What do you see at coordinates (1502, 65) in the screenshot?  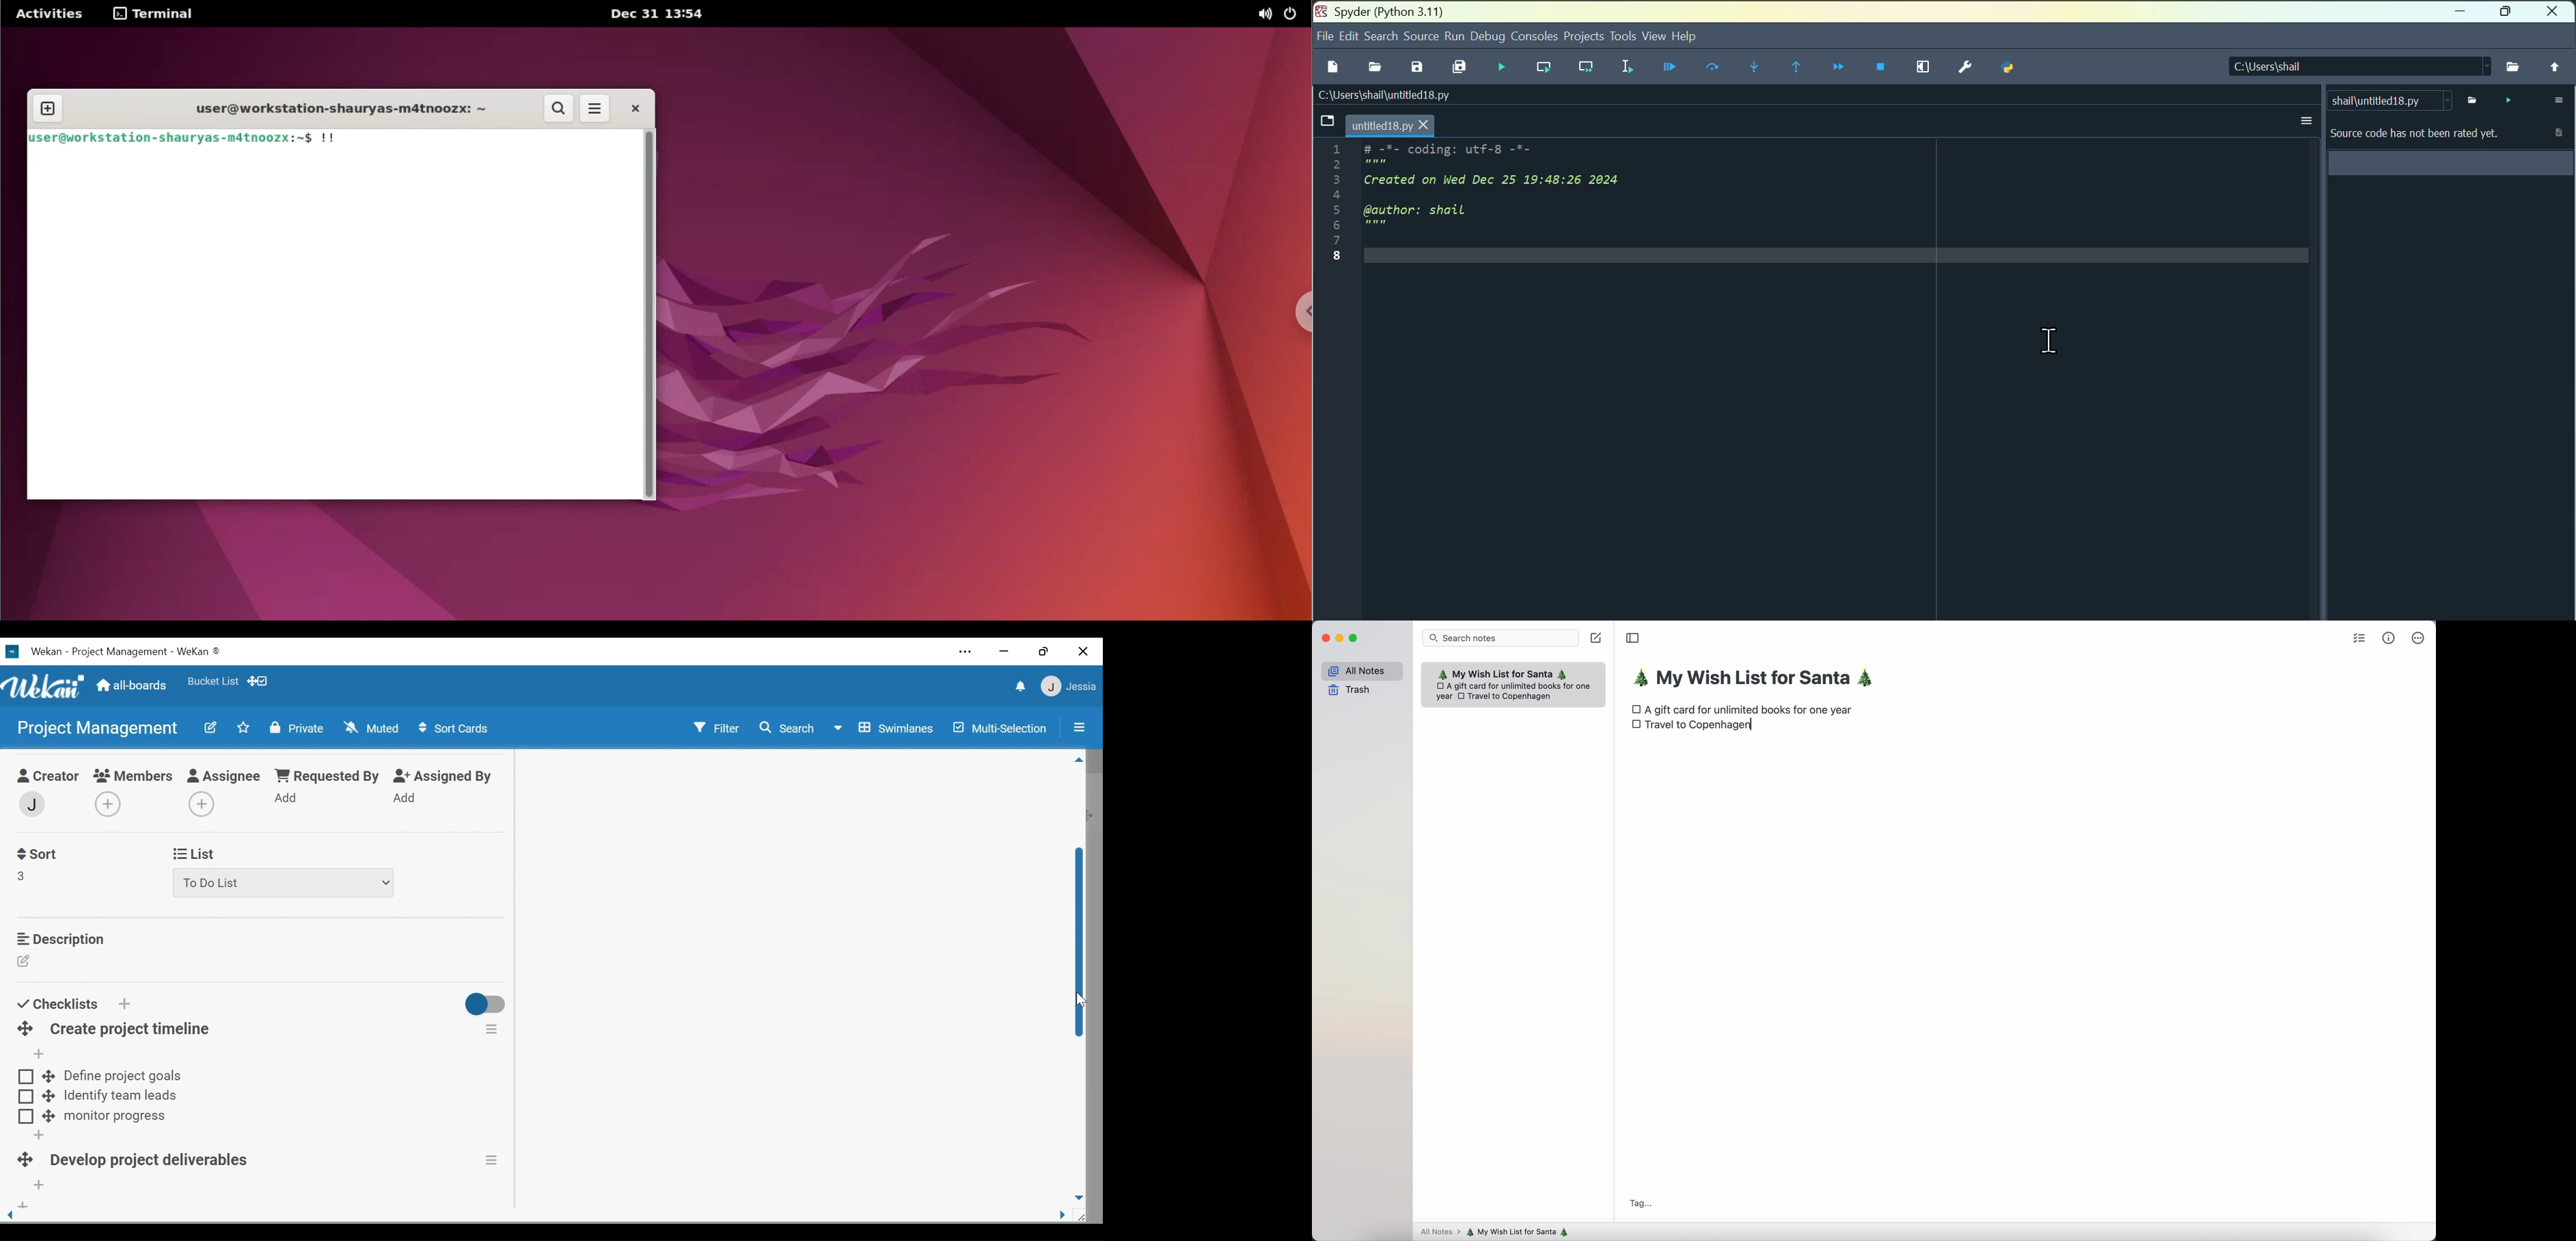 I see `Run file` at bounding box center [1502, 65].